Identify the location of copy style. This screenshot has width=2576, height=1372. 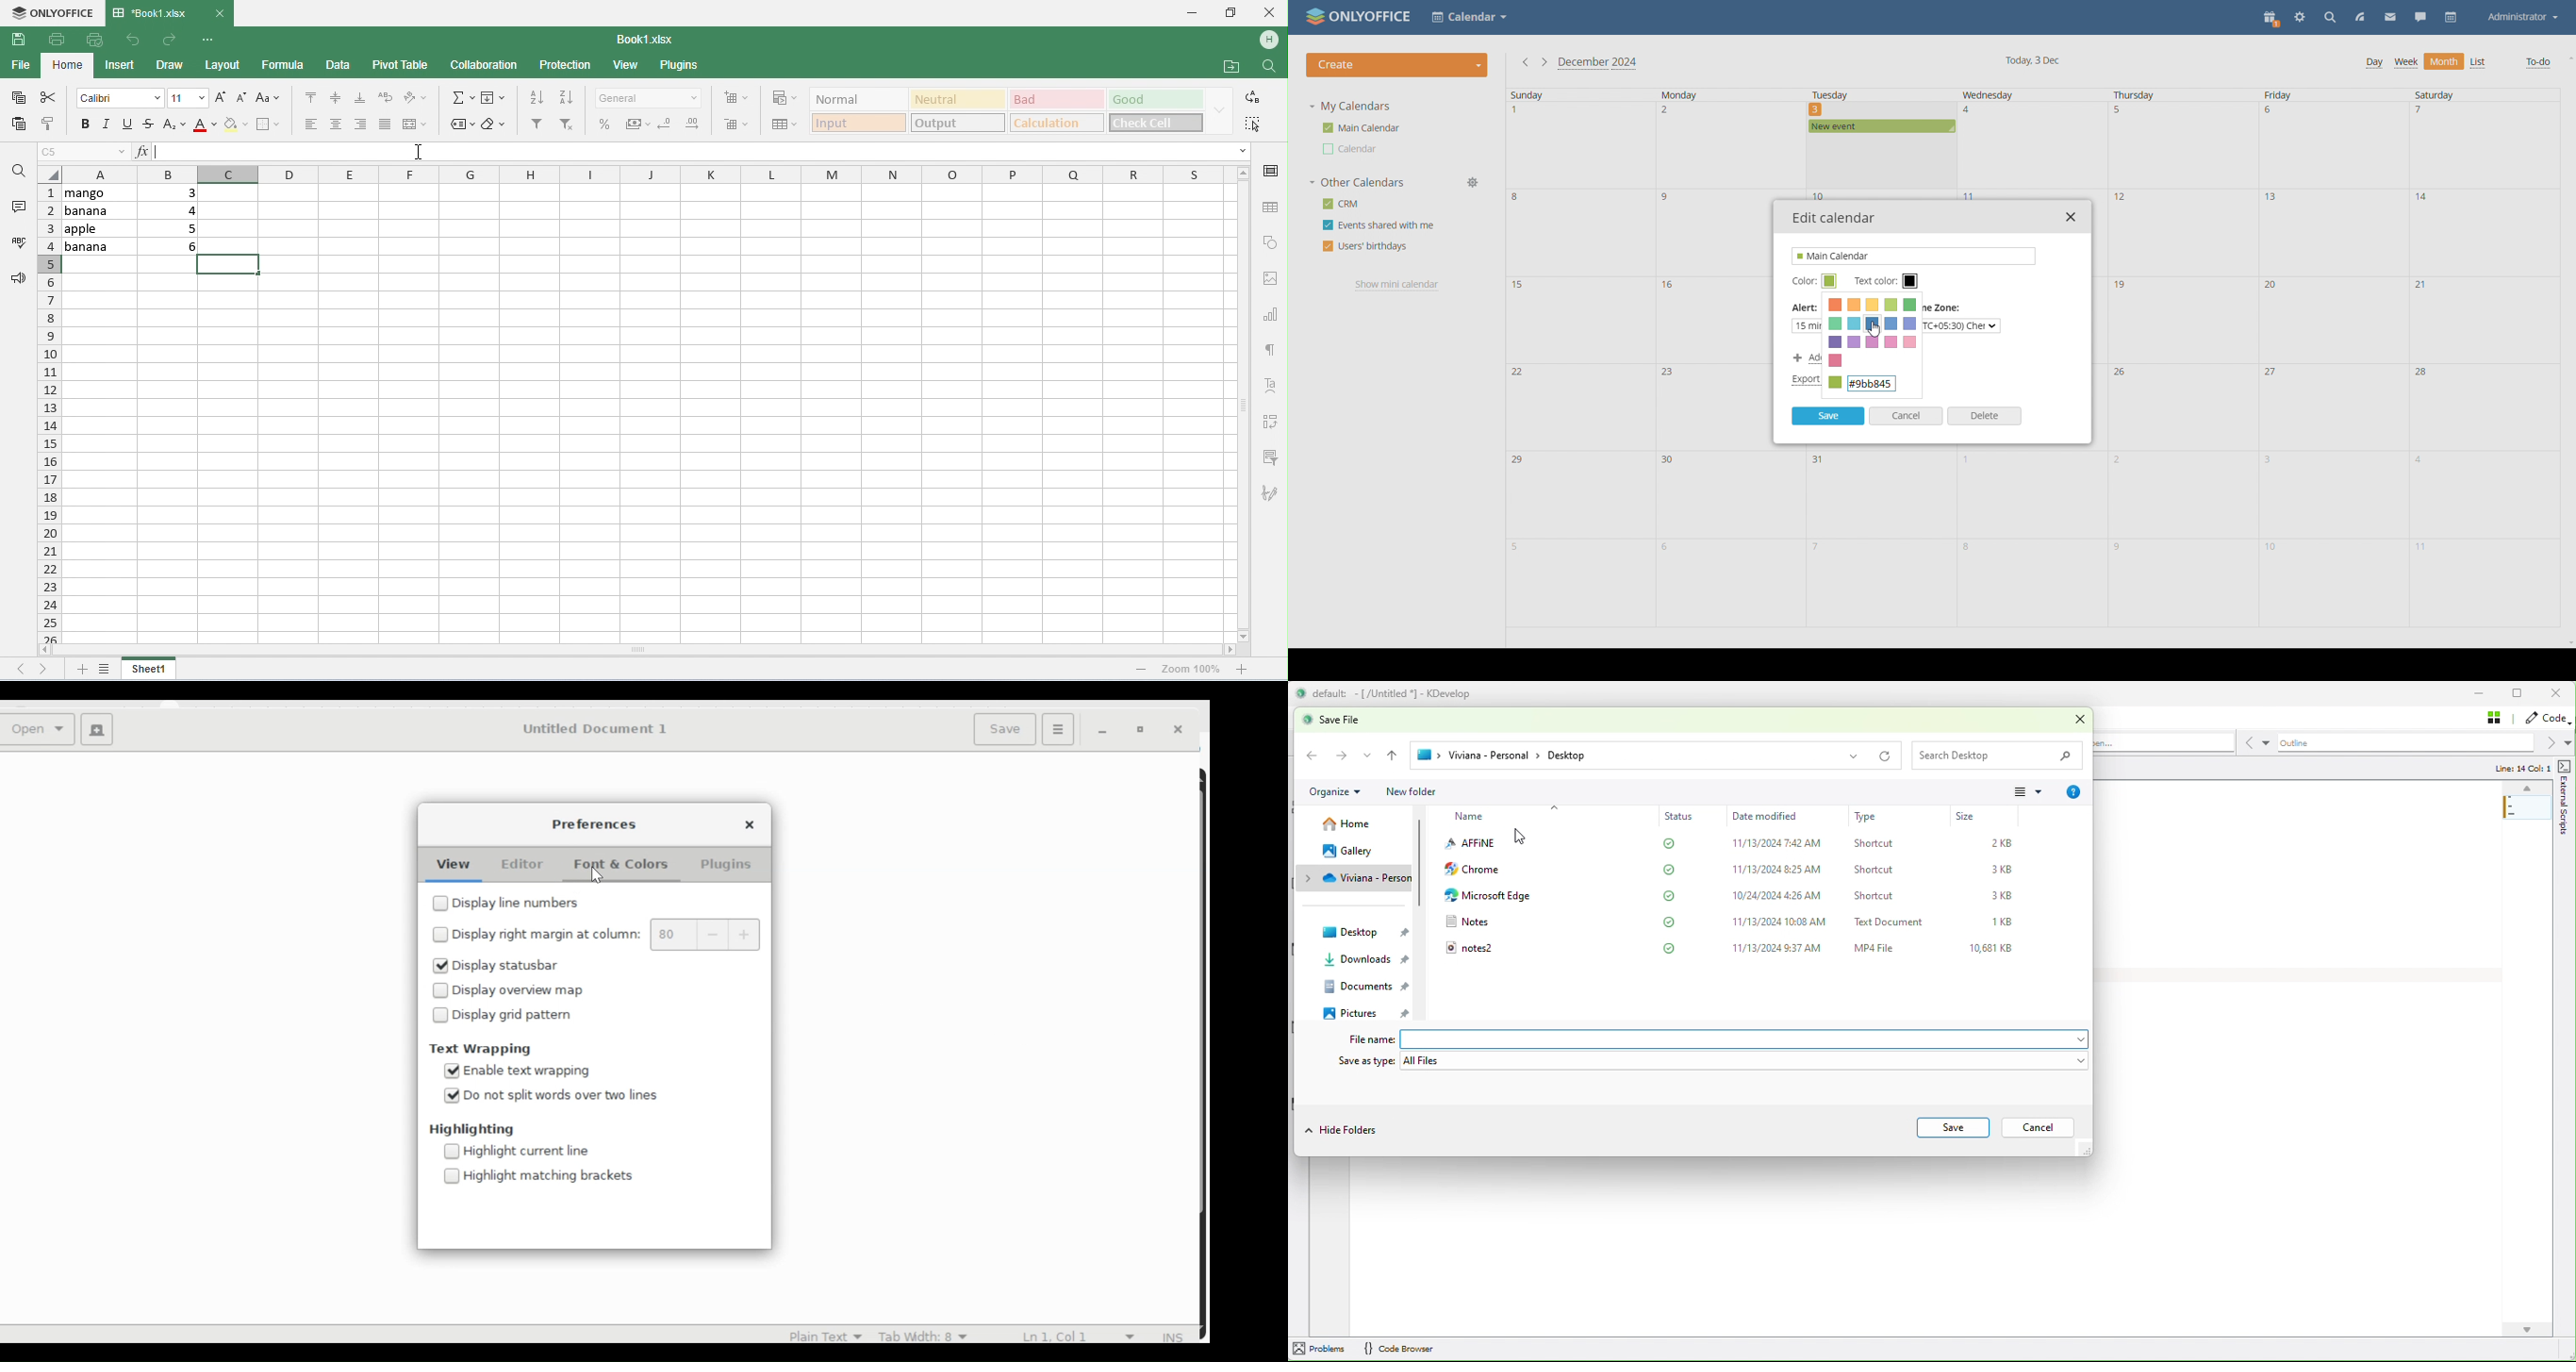
(50, 122).